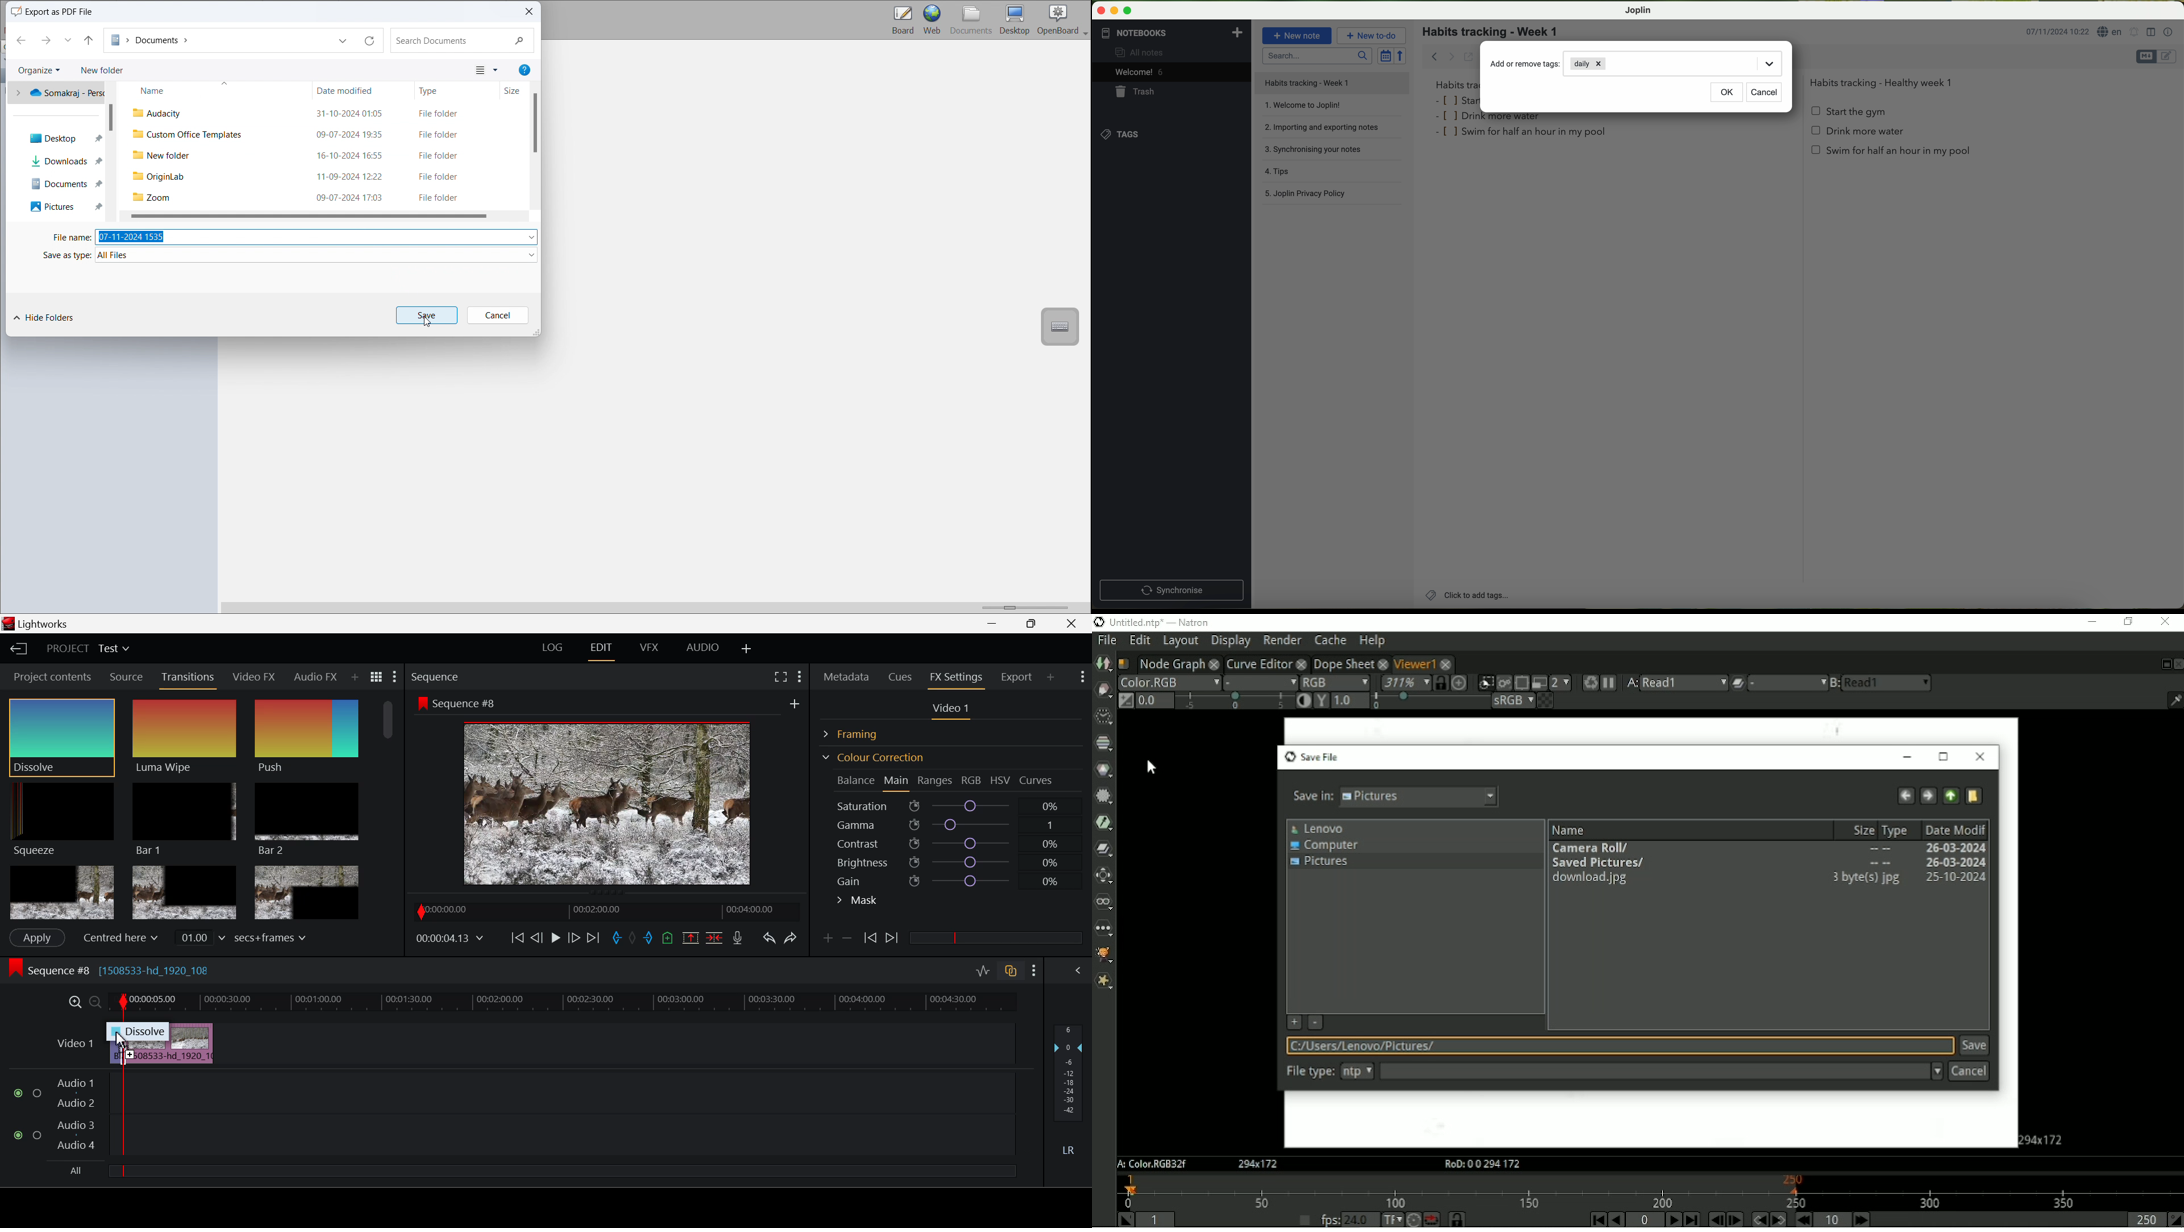 The width and height of the screenshot is (2184, 1232). What do you see at coordinates (122, 1041) in the screenshot?
I see `Cursor` at bounding box center [122, 1041].